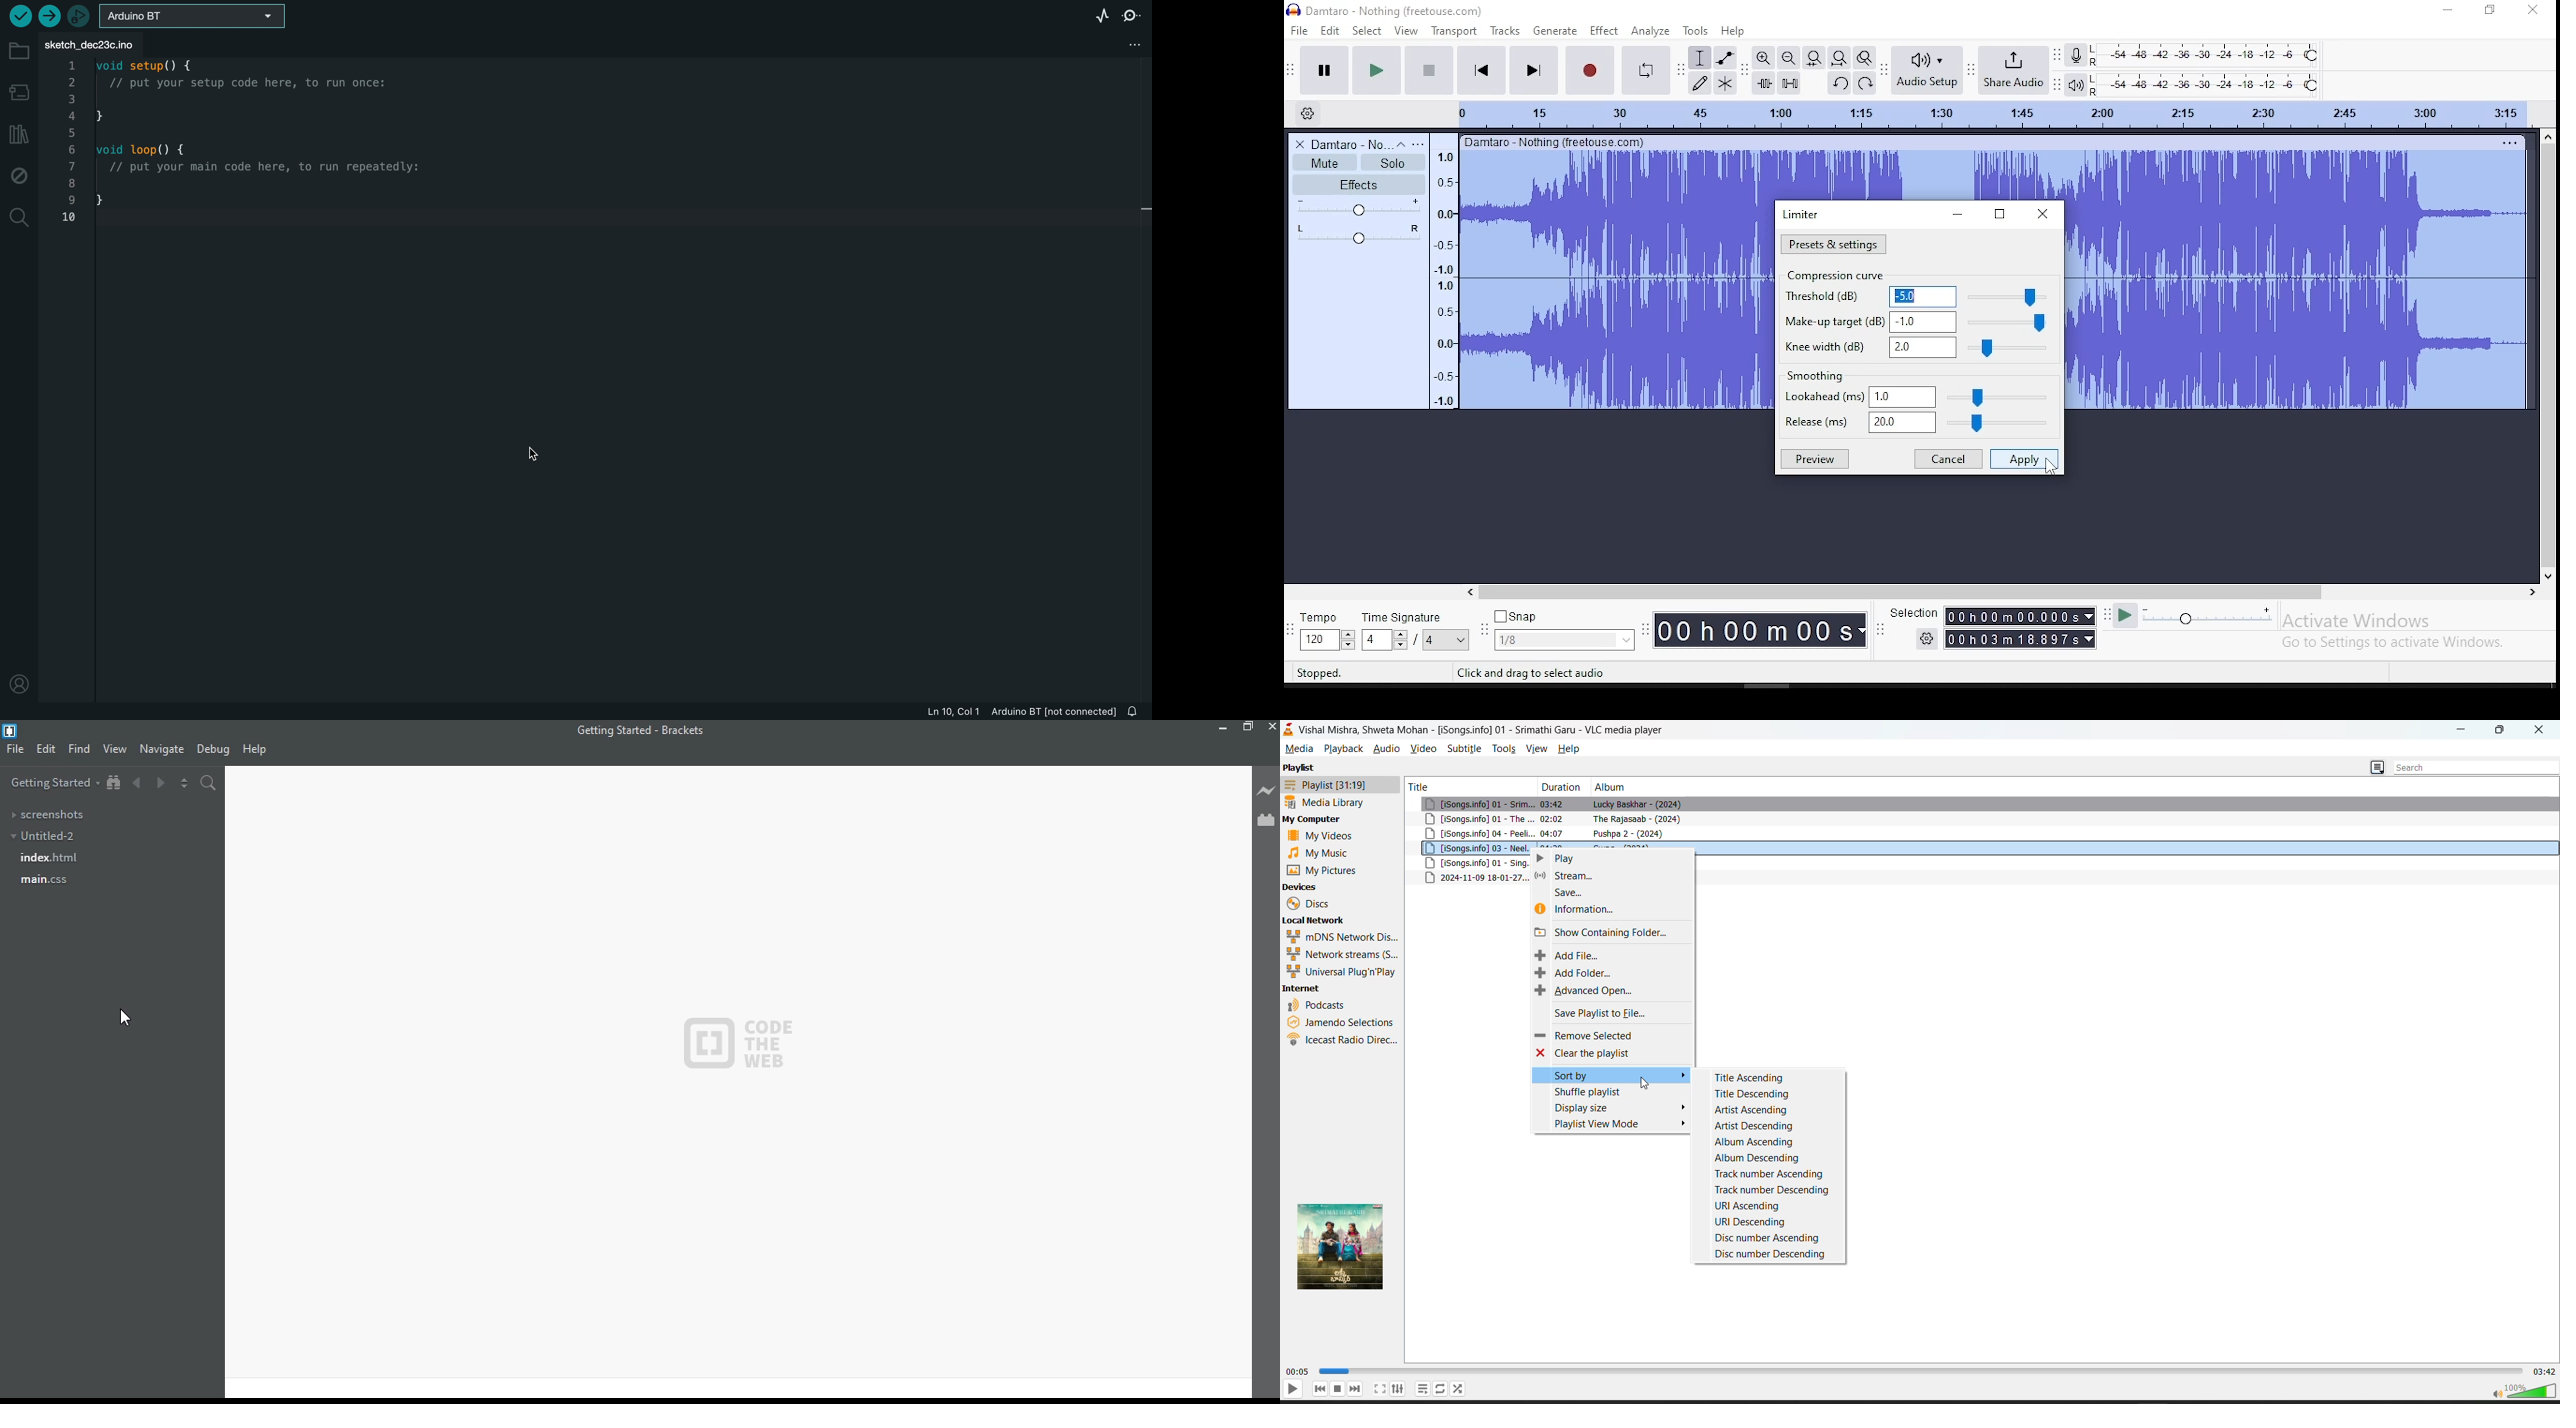  Describe the element at coordinates (1481, 731) in the screenshot. I see ` Vishal Mishra, Shweta Mohan - [iSongs.info] 01 - Srimathi Garu - VLC media player` at that location.